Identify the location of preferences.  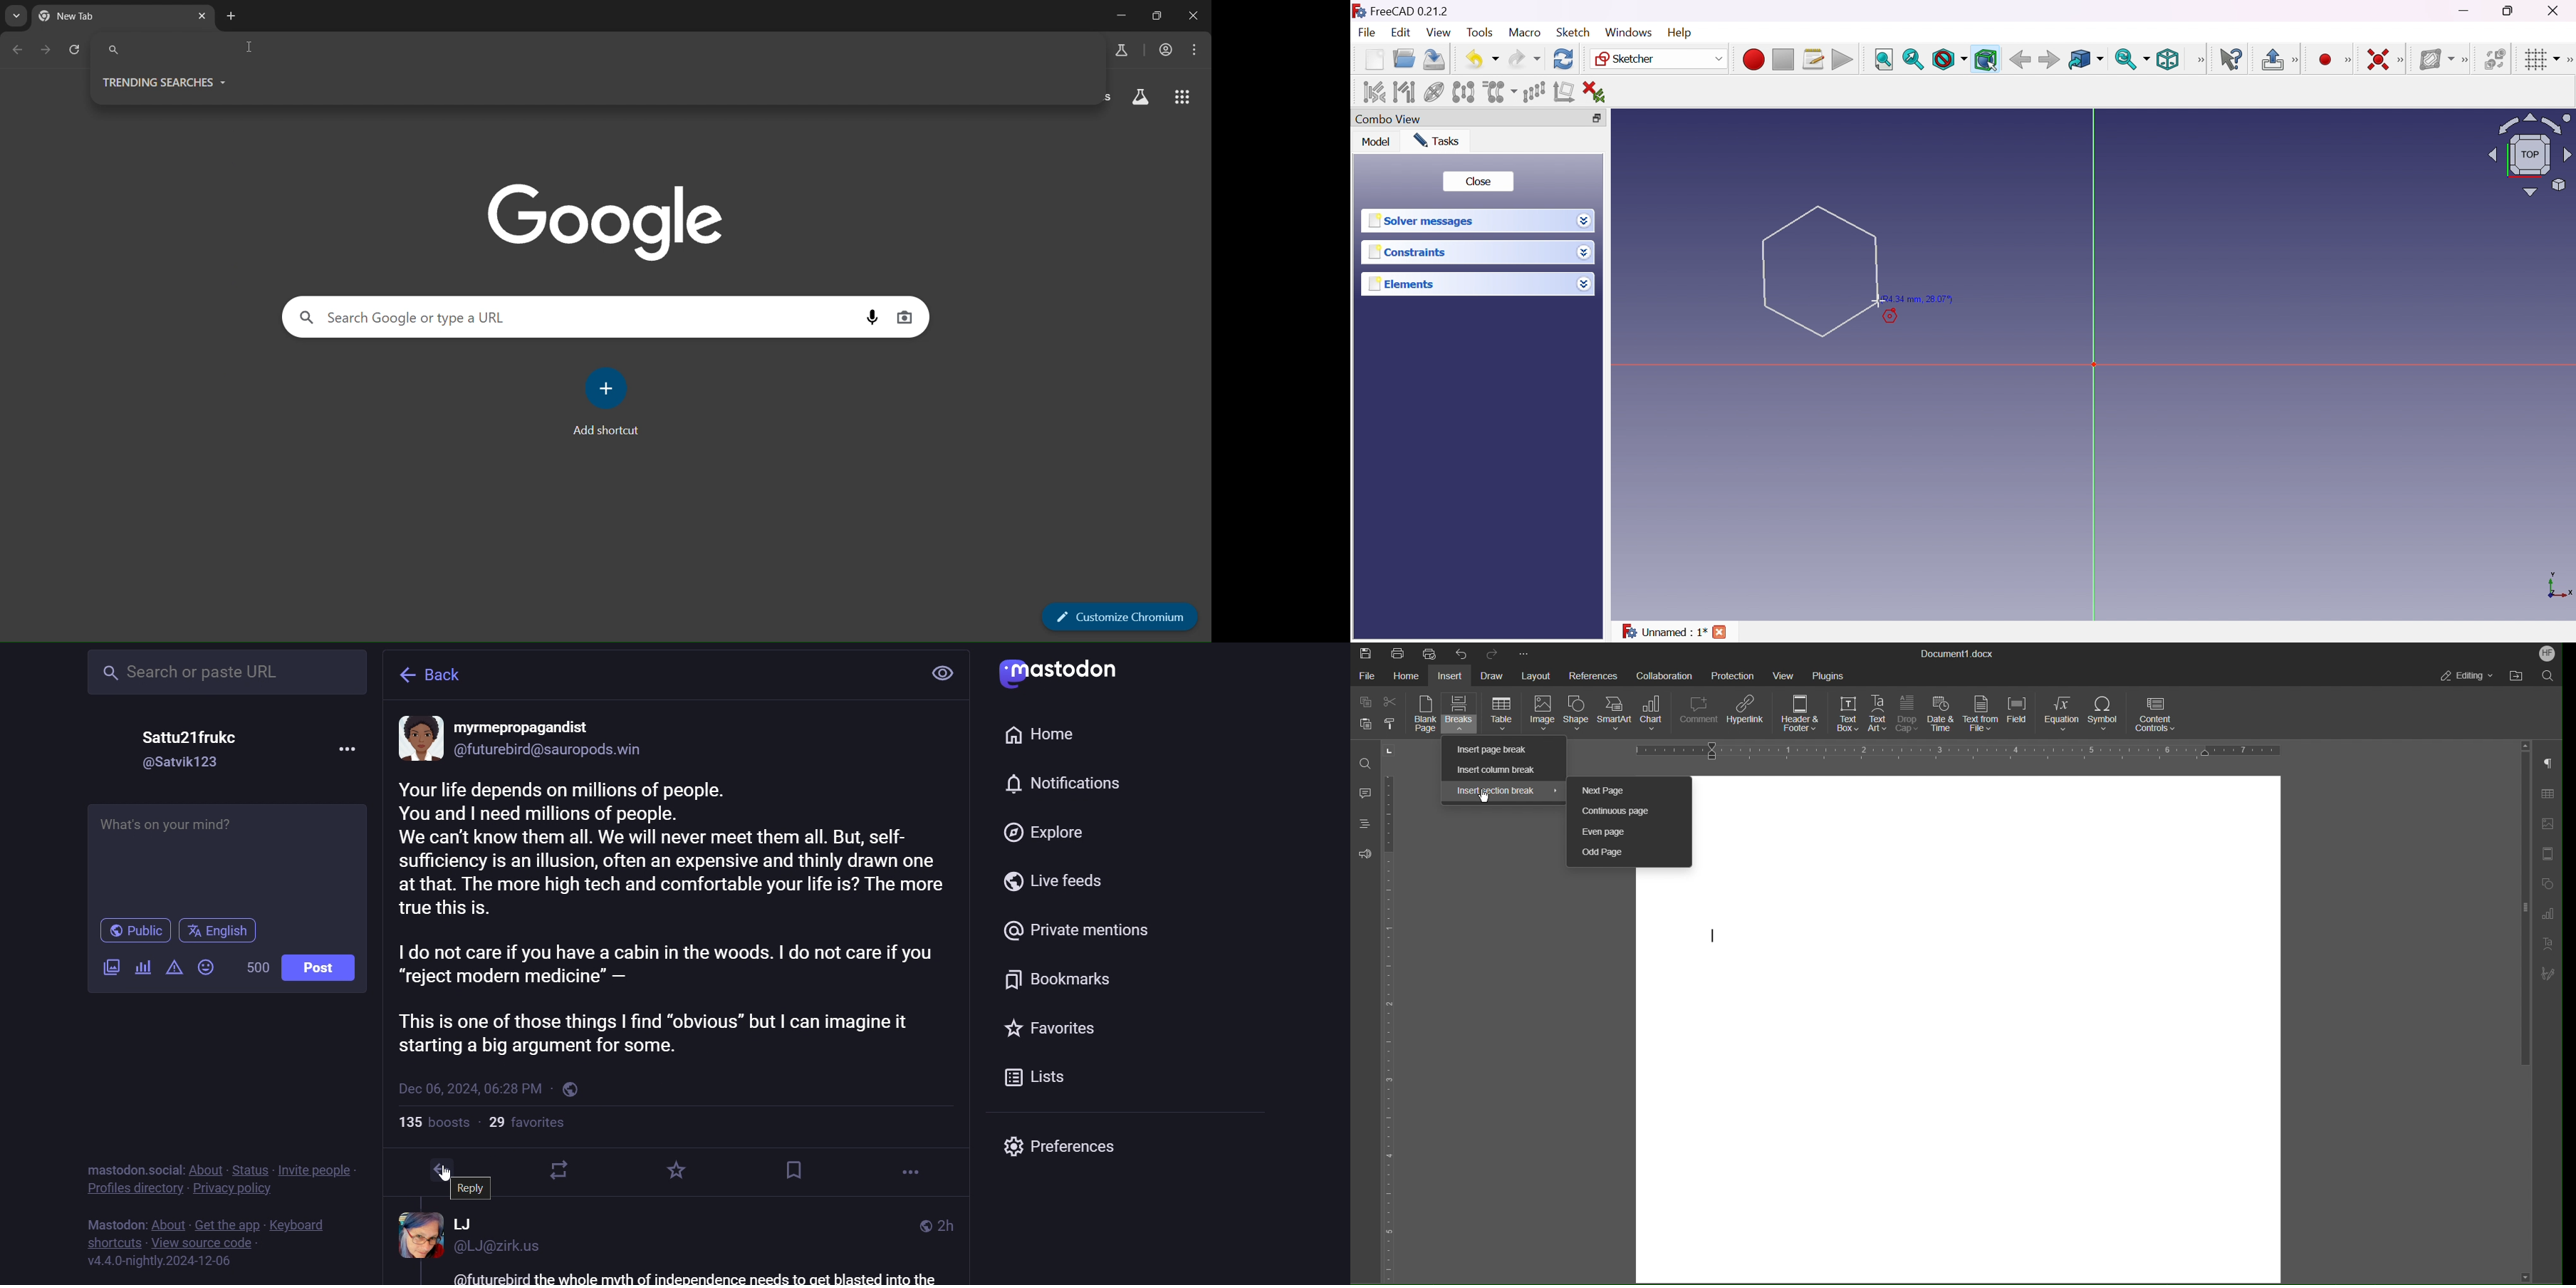
(1063, 1148).